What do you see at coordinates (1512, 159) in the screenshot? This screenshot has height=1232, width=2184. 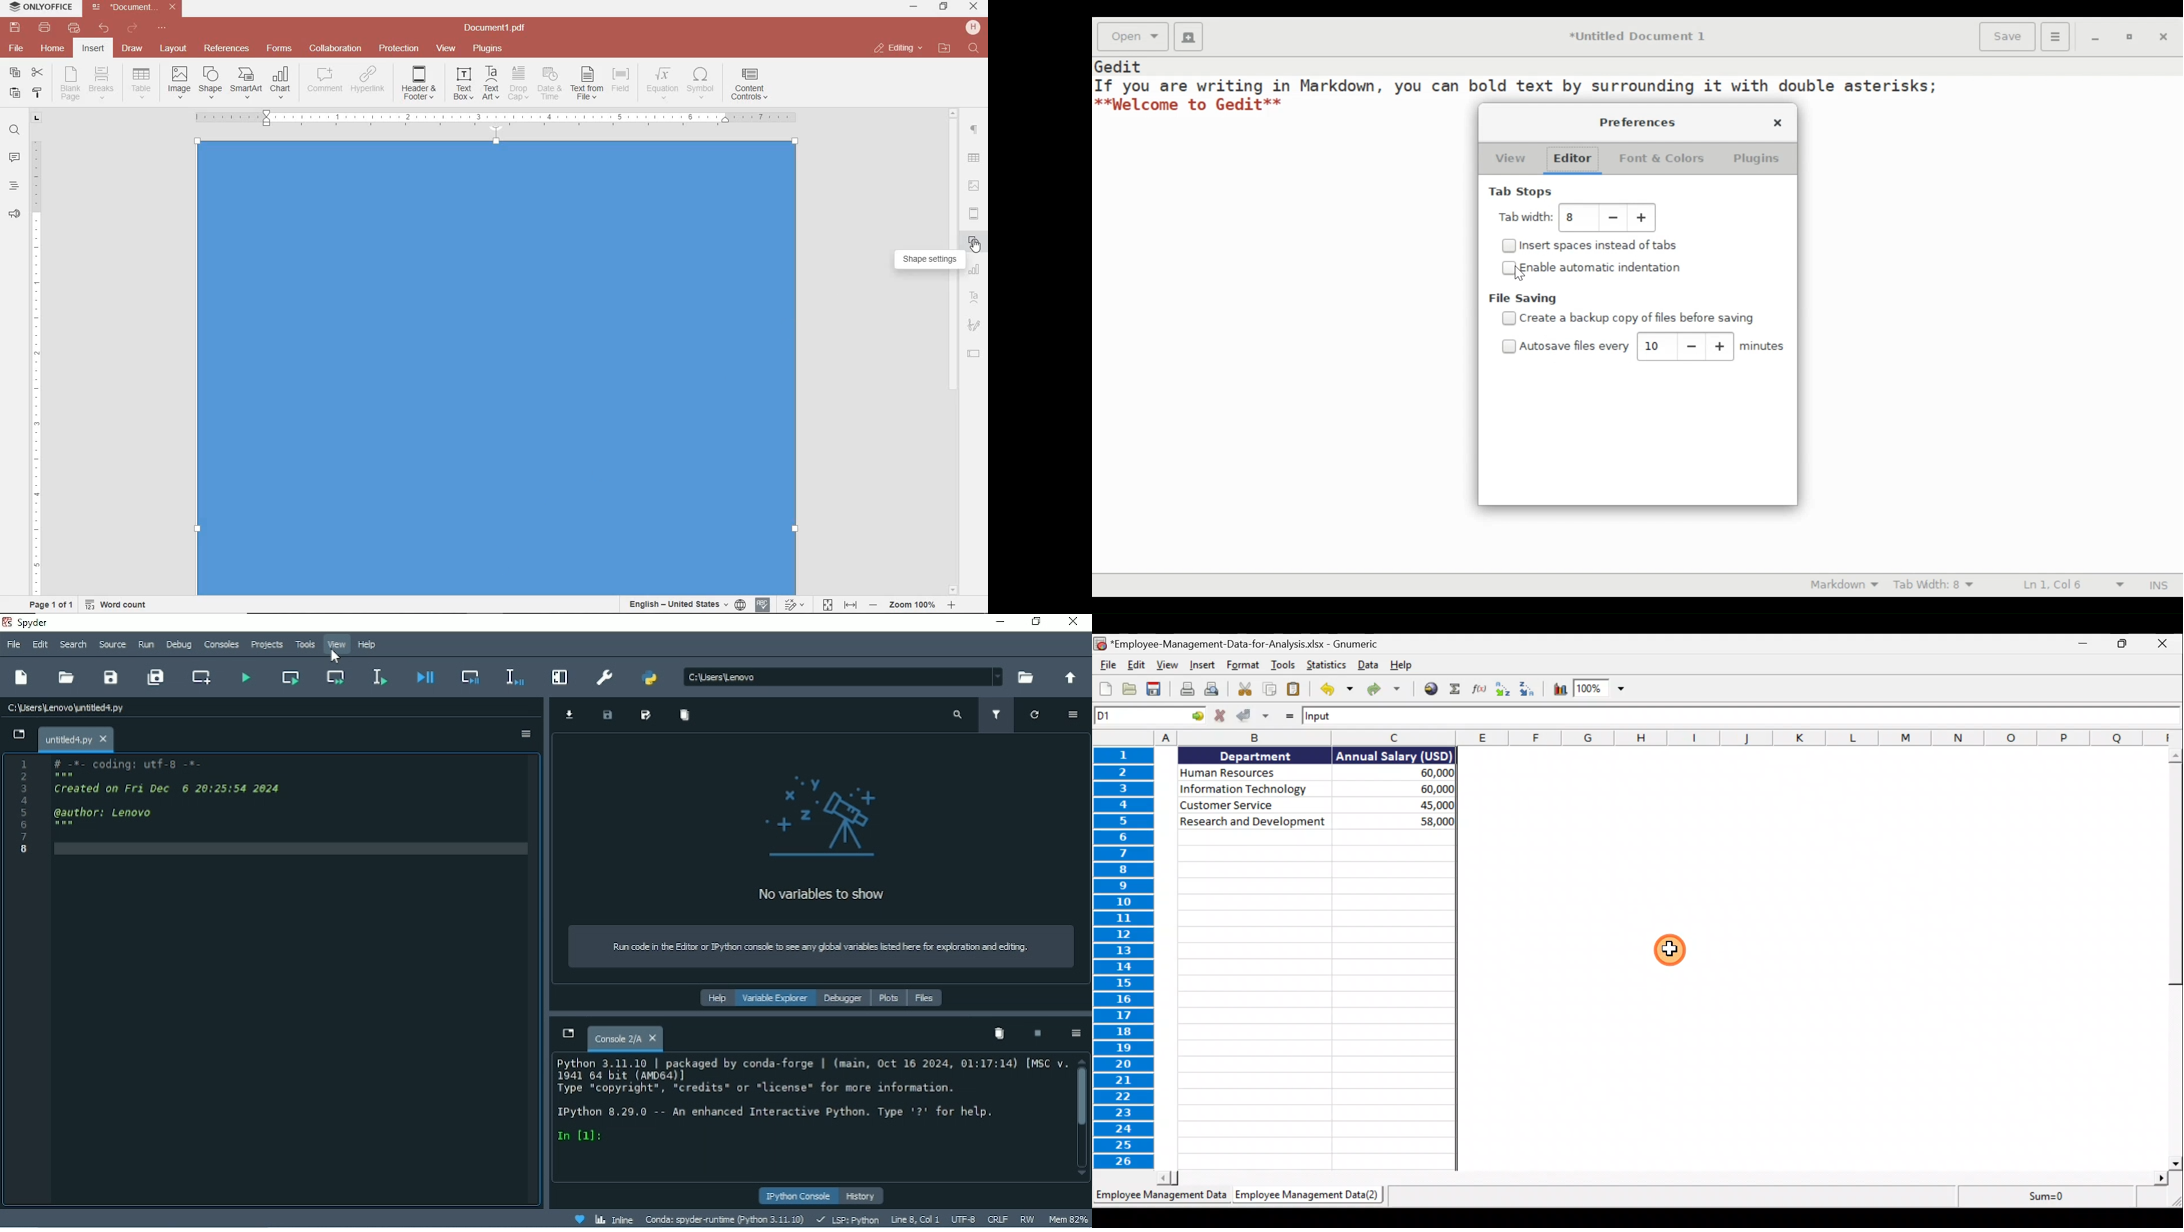 I see `View` at bounding box center [1512, 159].